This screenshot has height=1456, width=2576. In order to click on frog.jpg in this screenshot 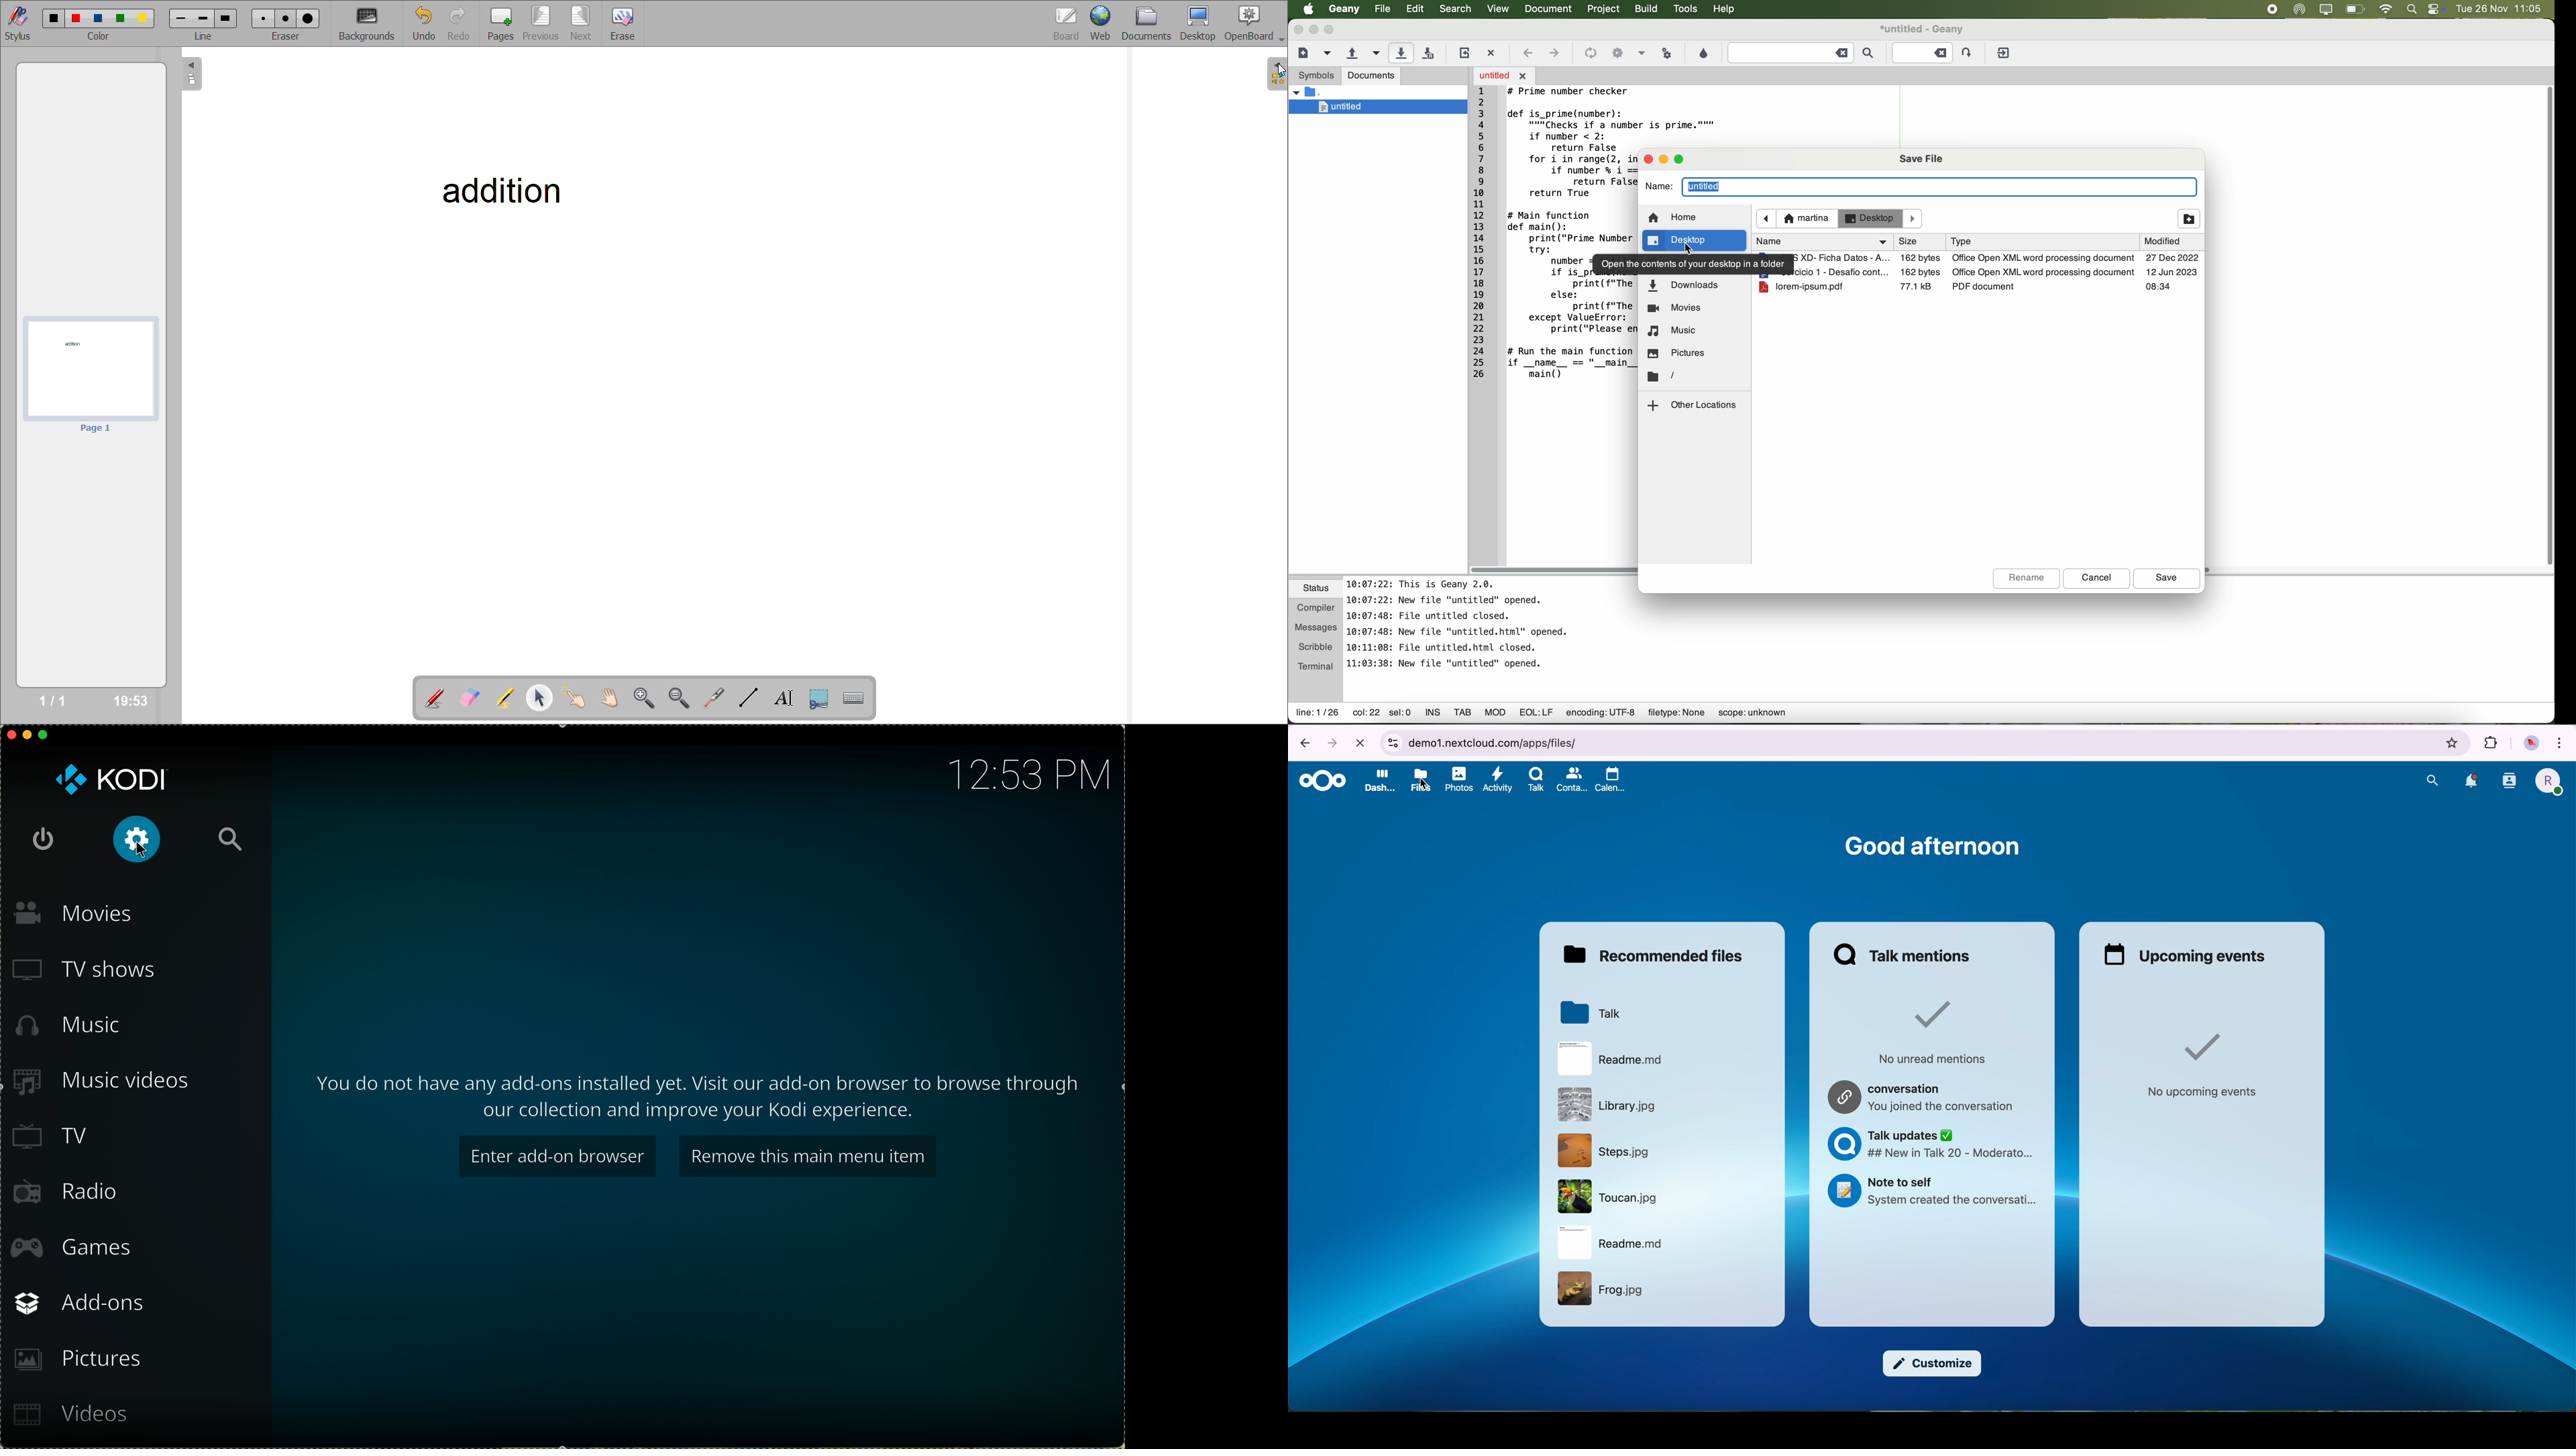, I will do `click(1606, 1290)`.